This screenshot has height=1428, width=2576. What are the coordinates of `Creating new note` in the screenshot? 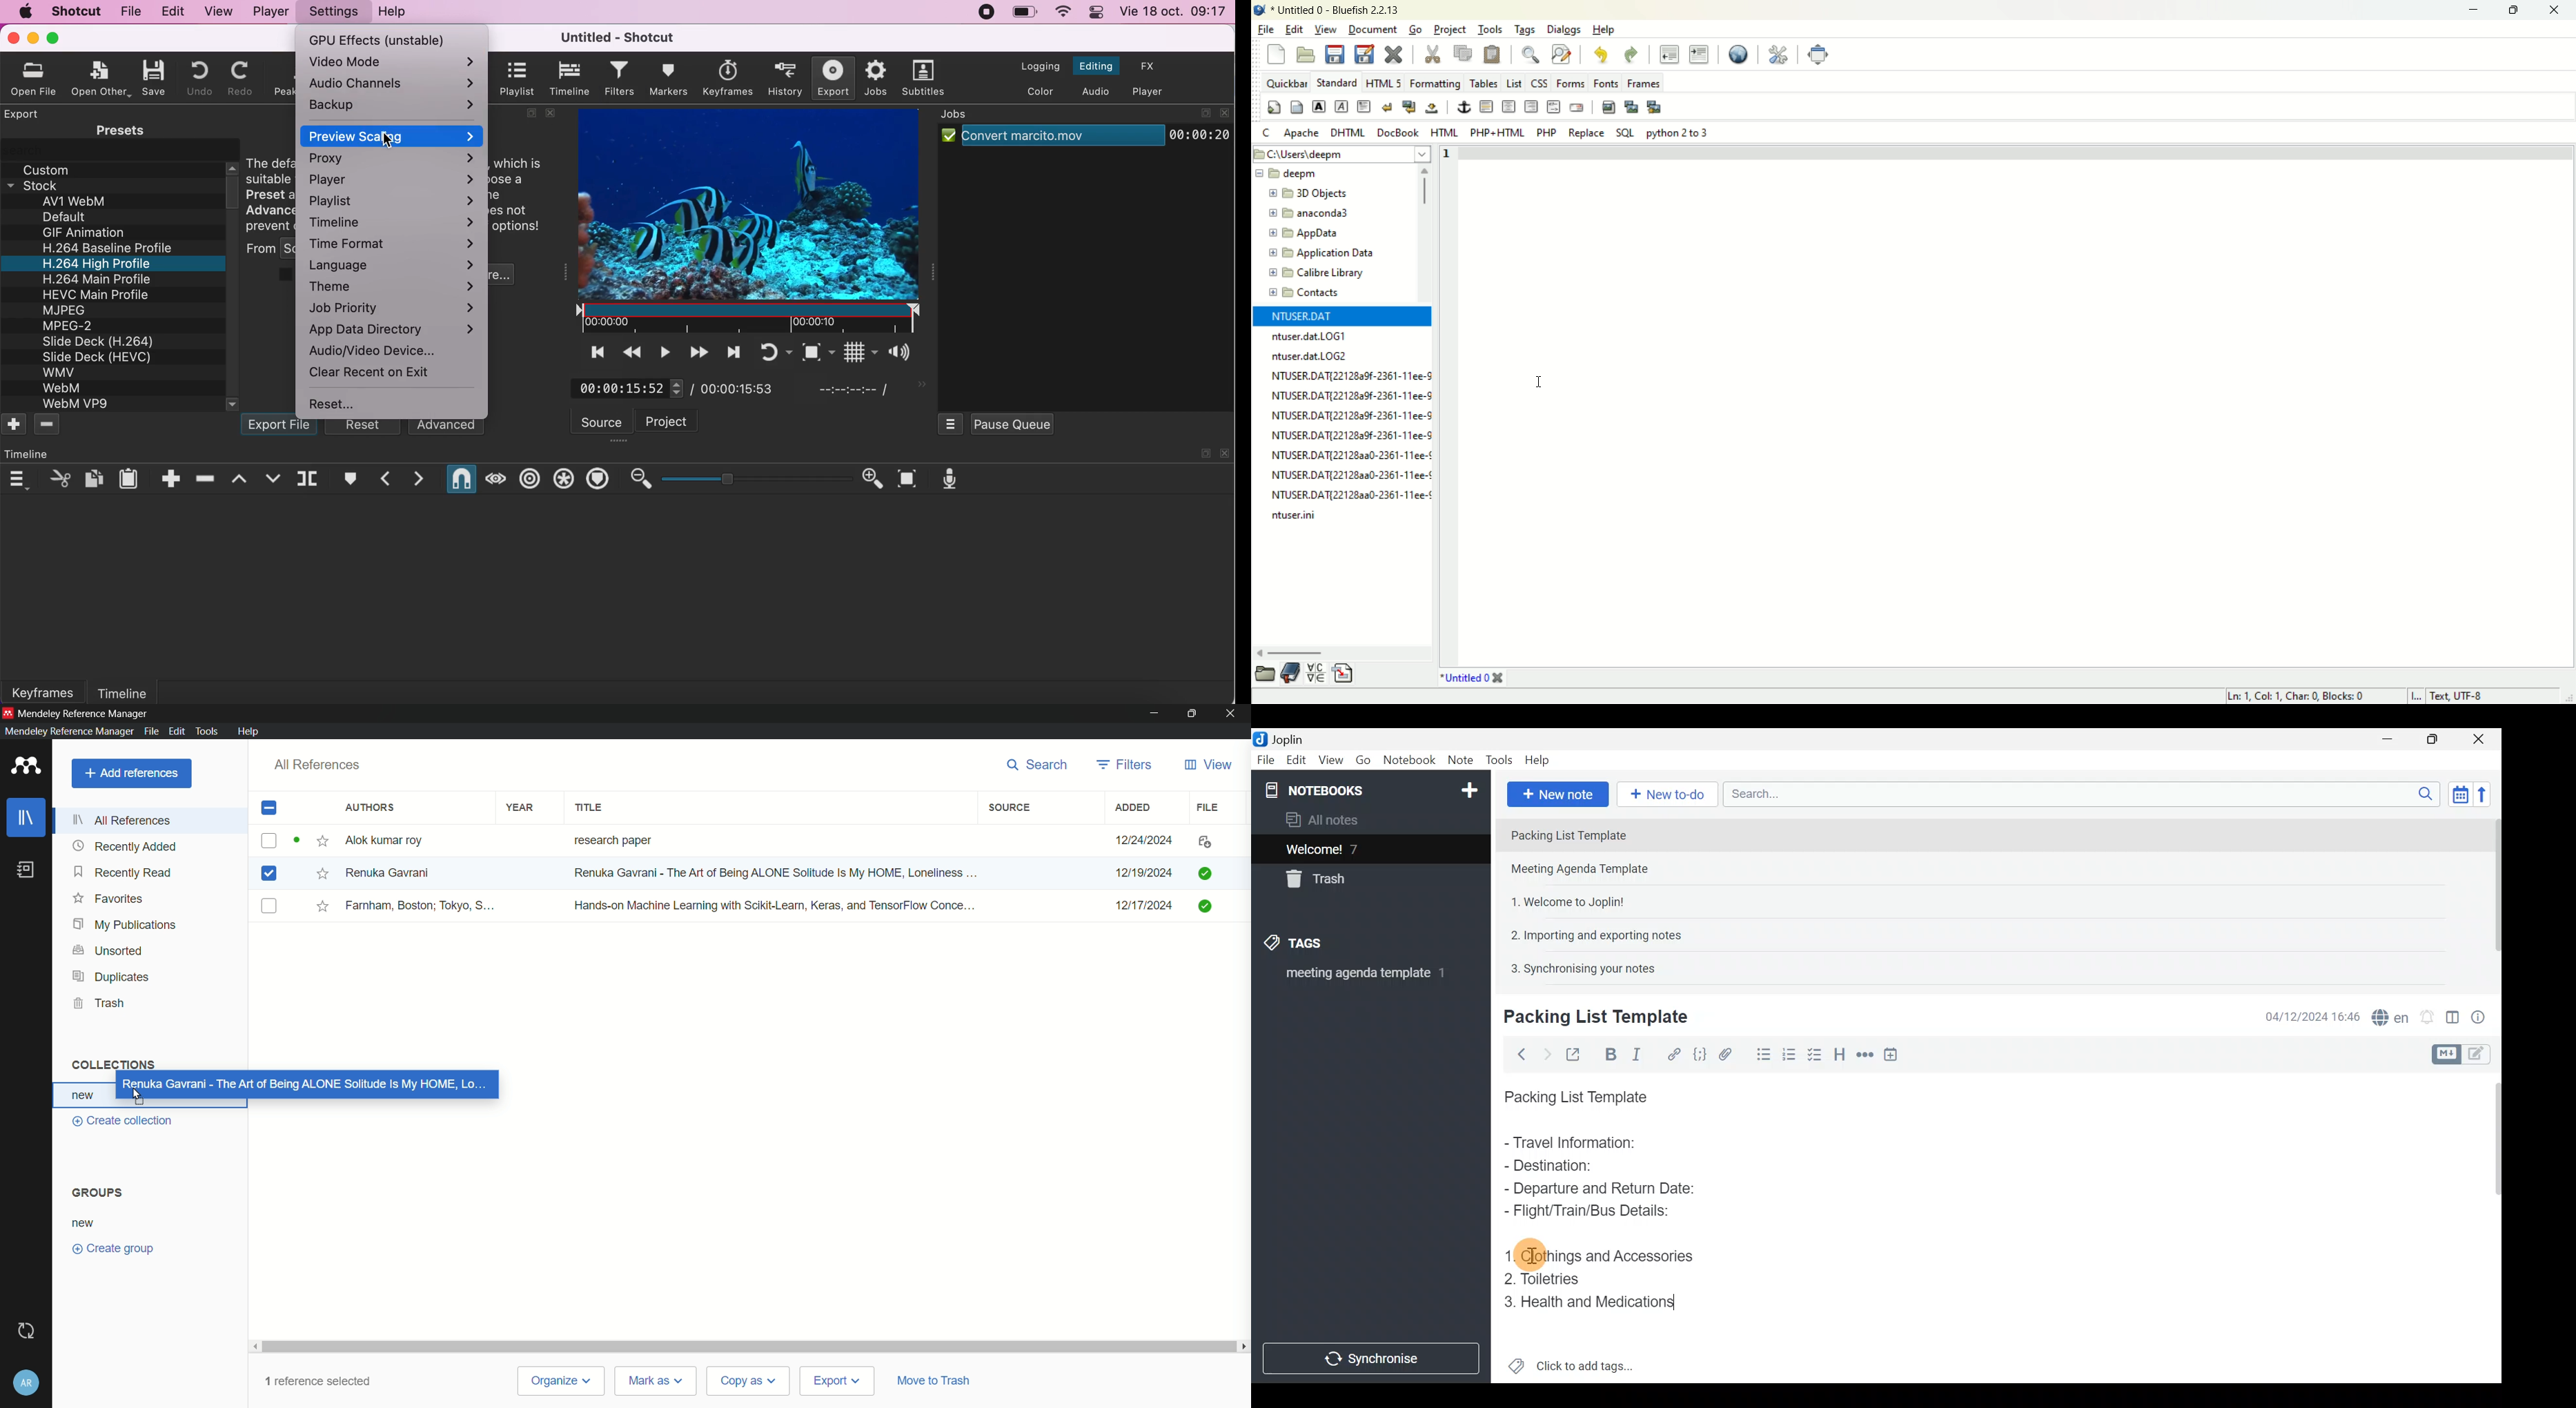 It's located at (1588, 1018).